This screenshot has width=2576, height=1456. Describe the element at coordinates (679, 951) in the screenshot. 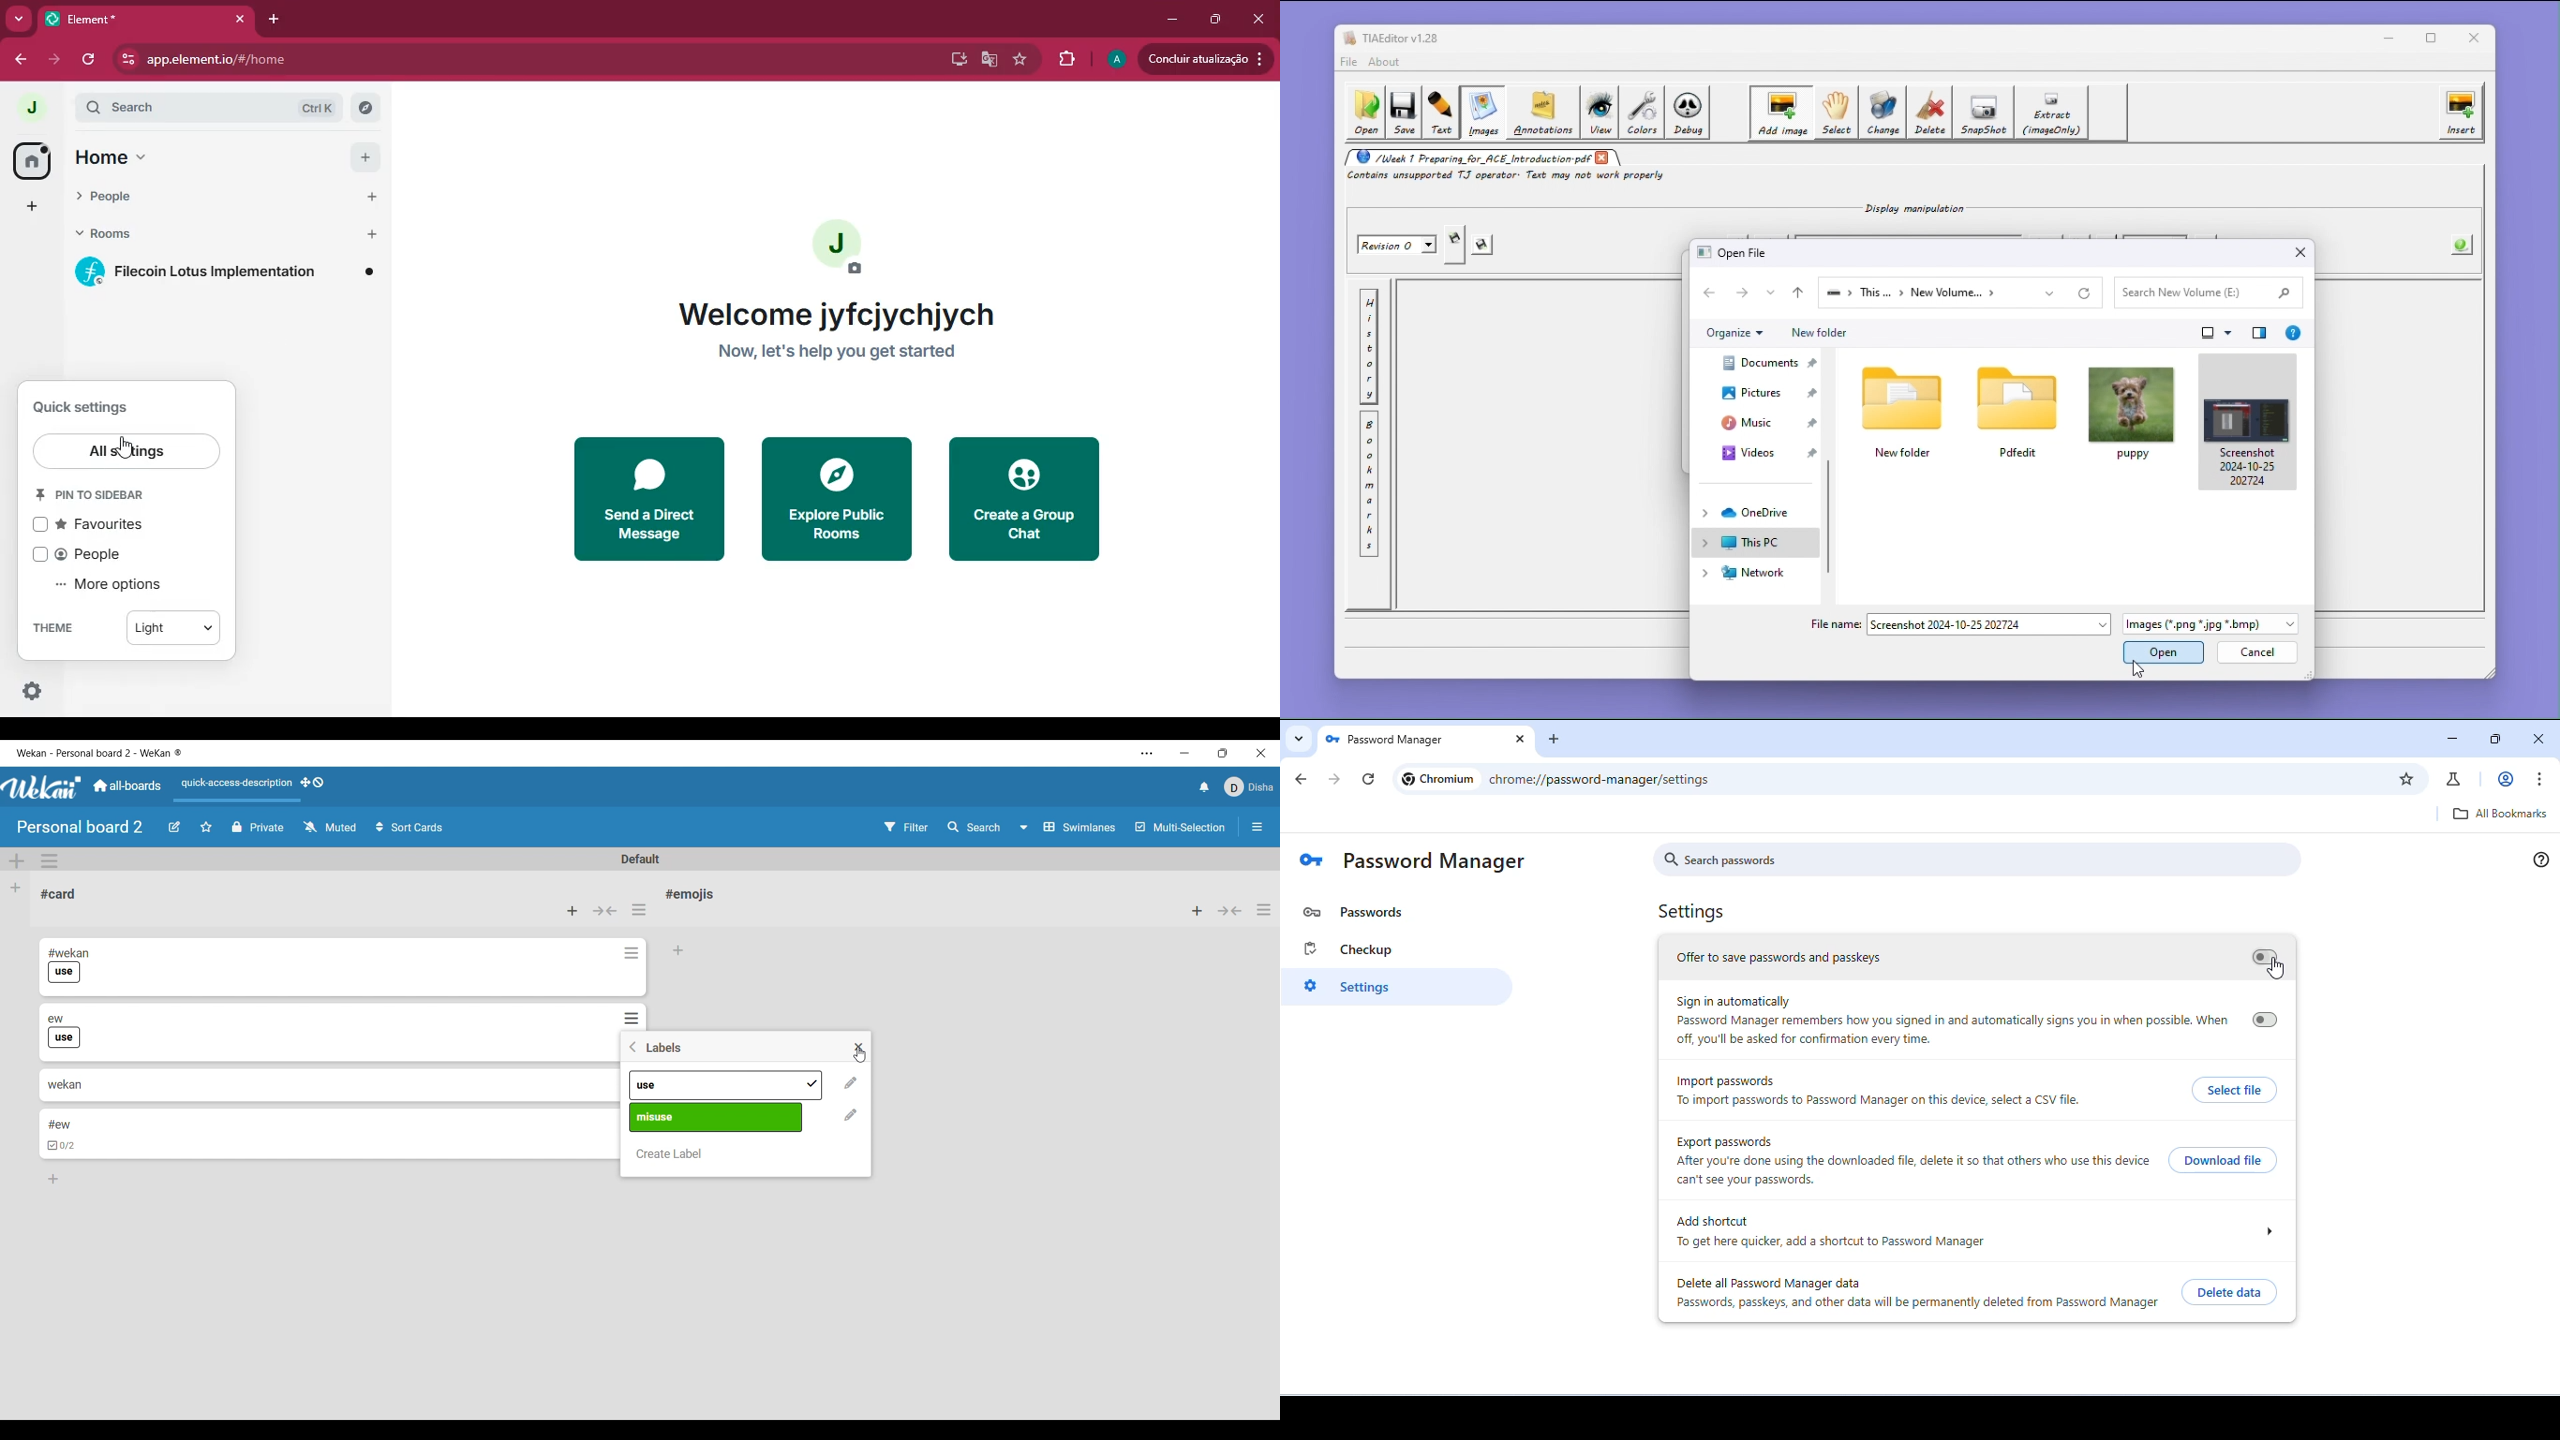

I see `Add card to bottom of list` at that location.